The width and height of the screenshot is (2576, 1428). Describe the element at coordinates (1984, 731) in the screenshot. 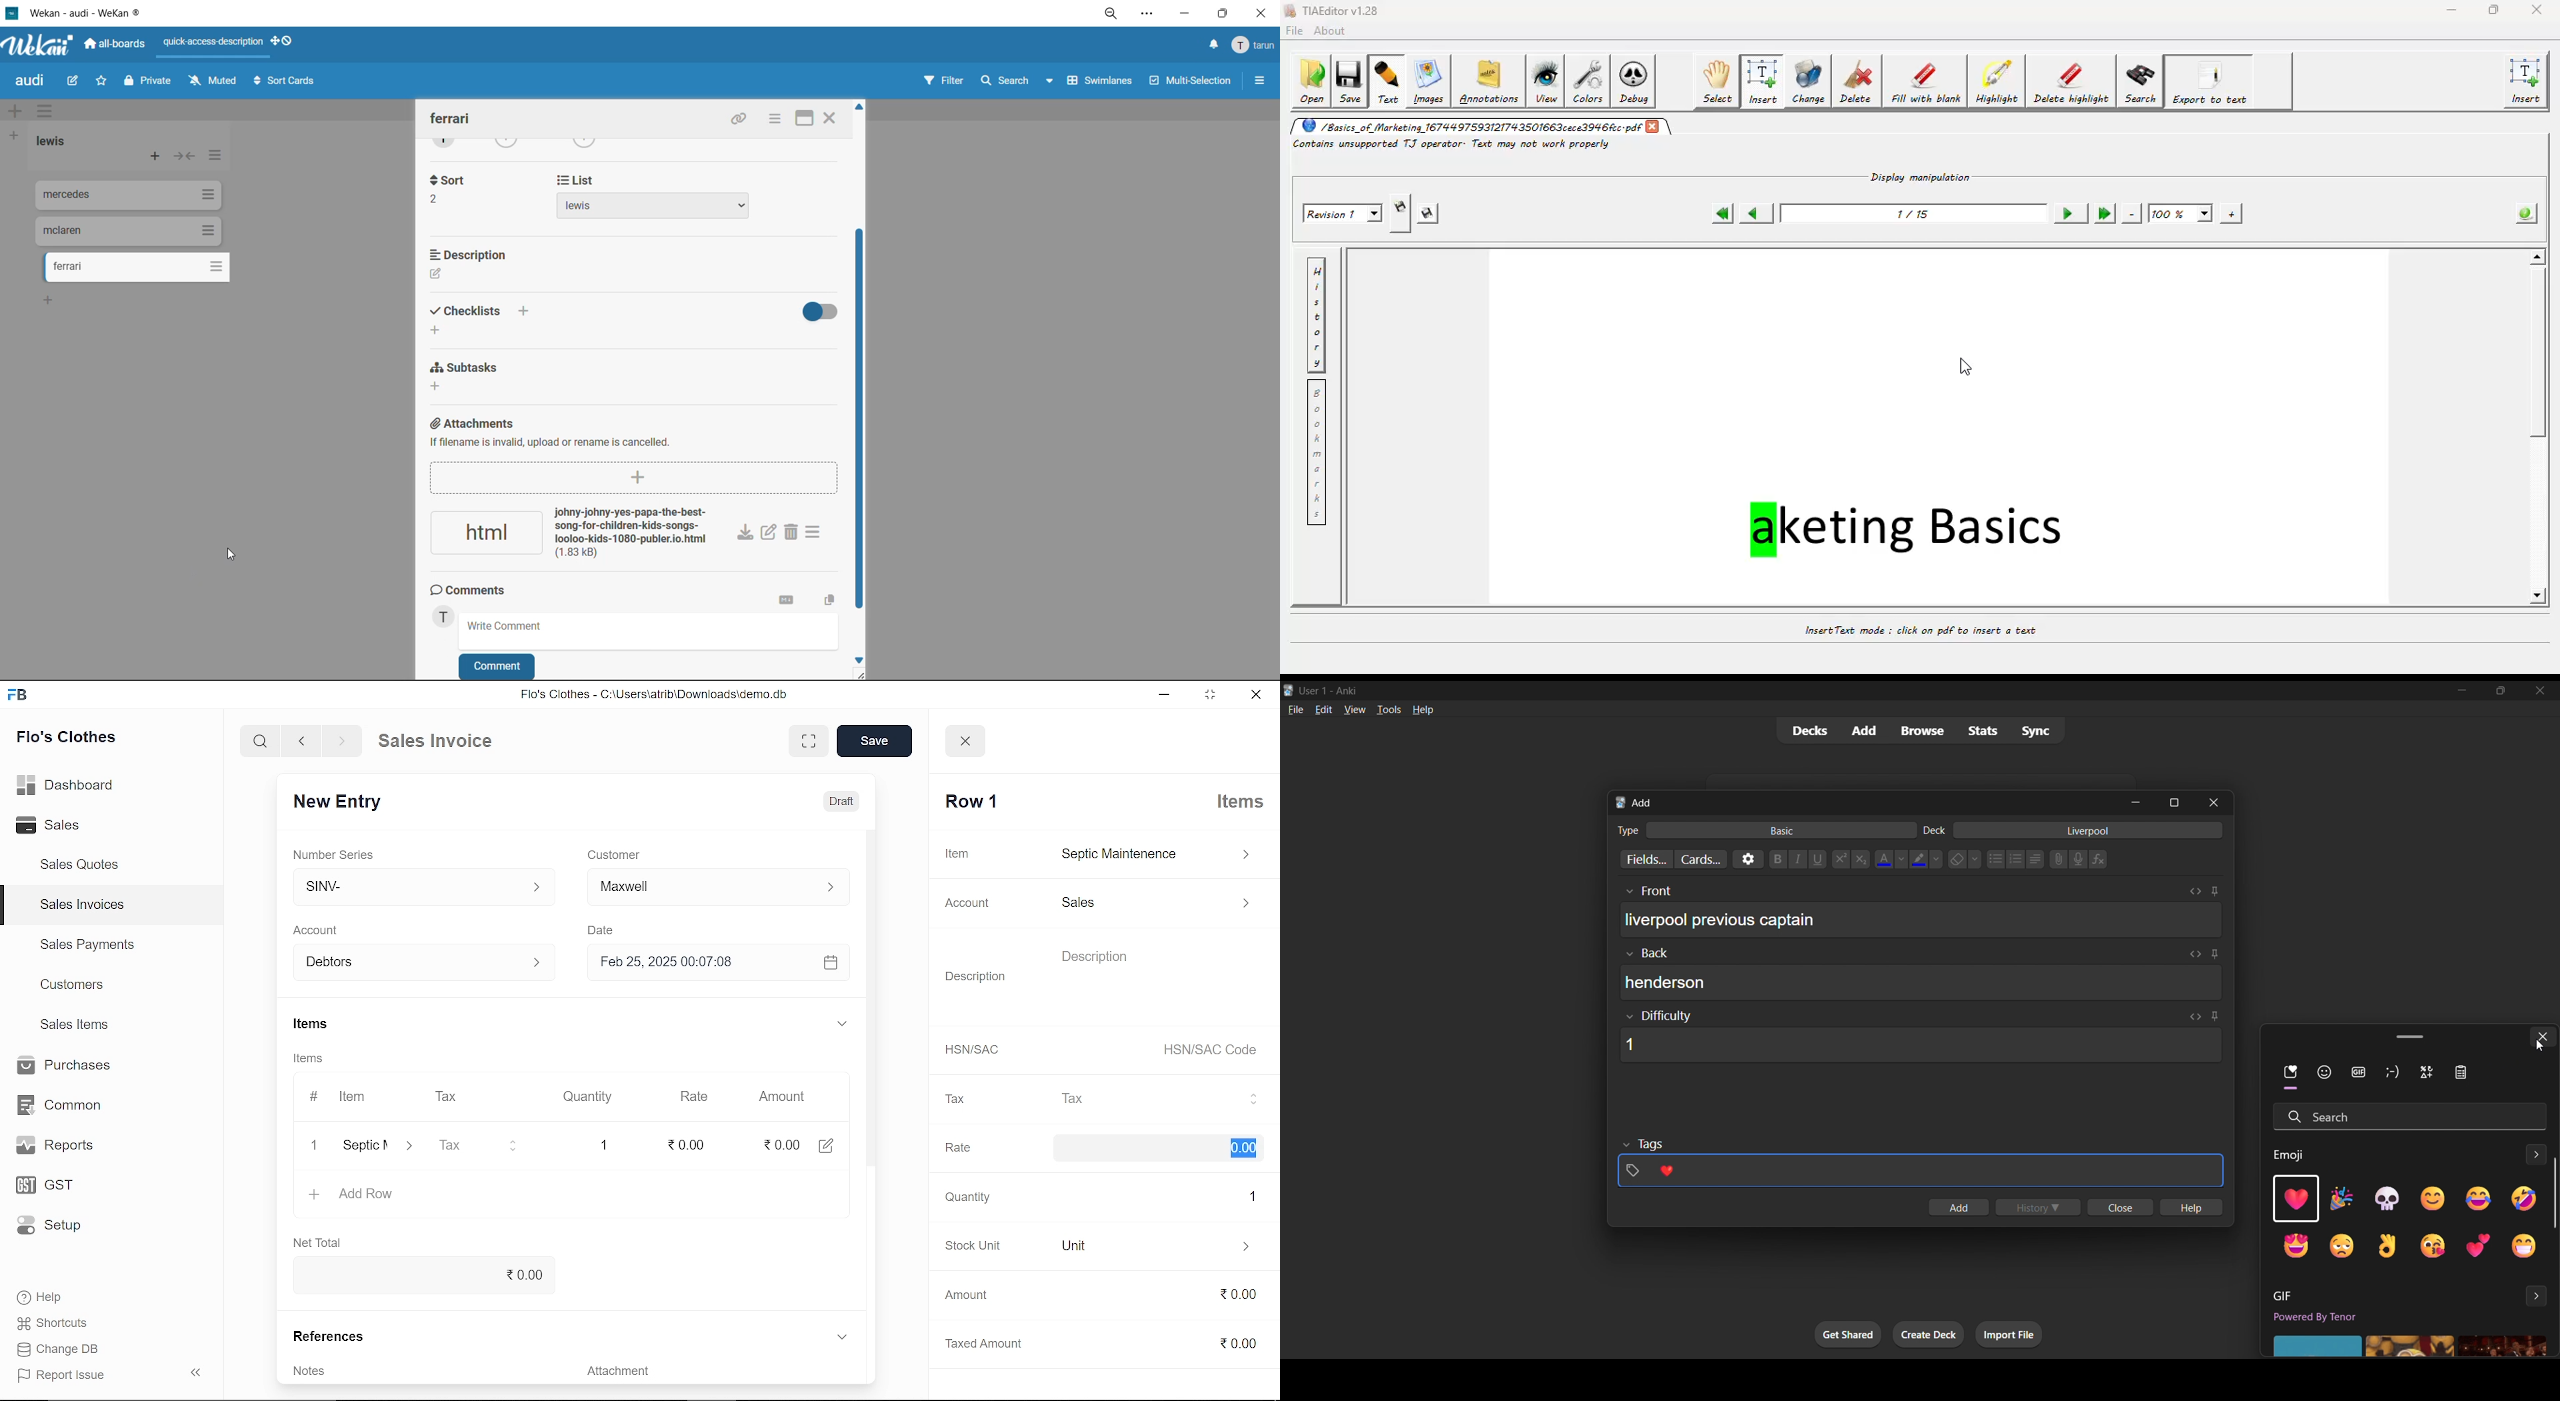

I see `stats` at that location.